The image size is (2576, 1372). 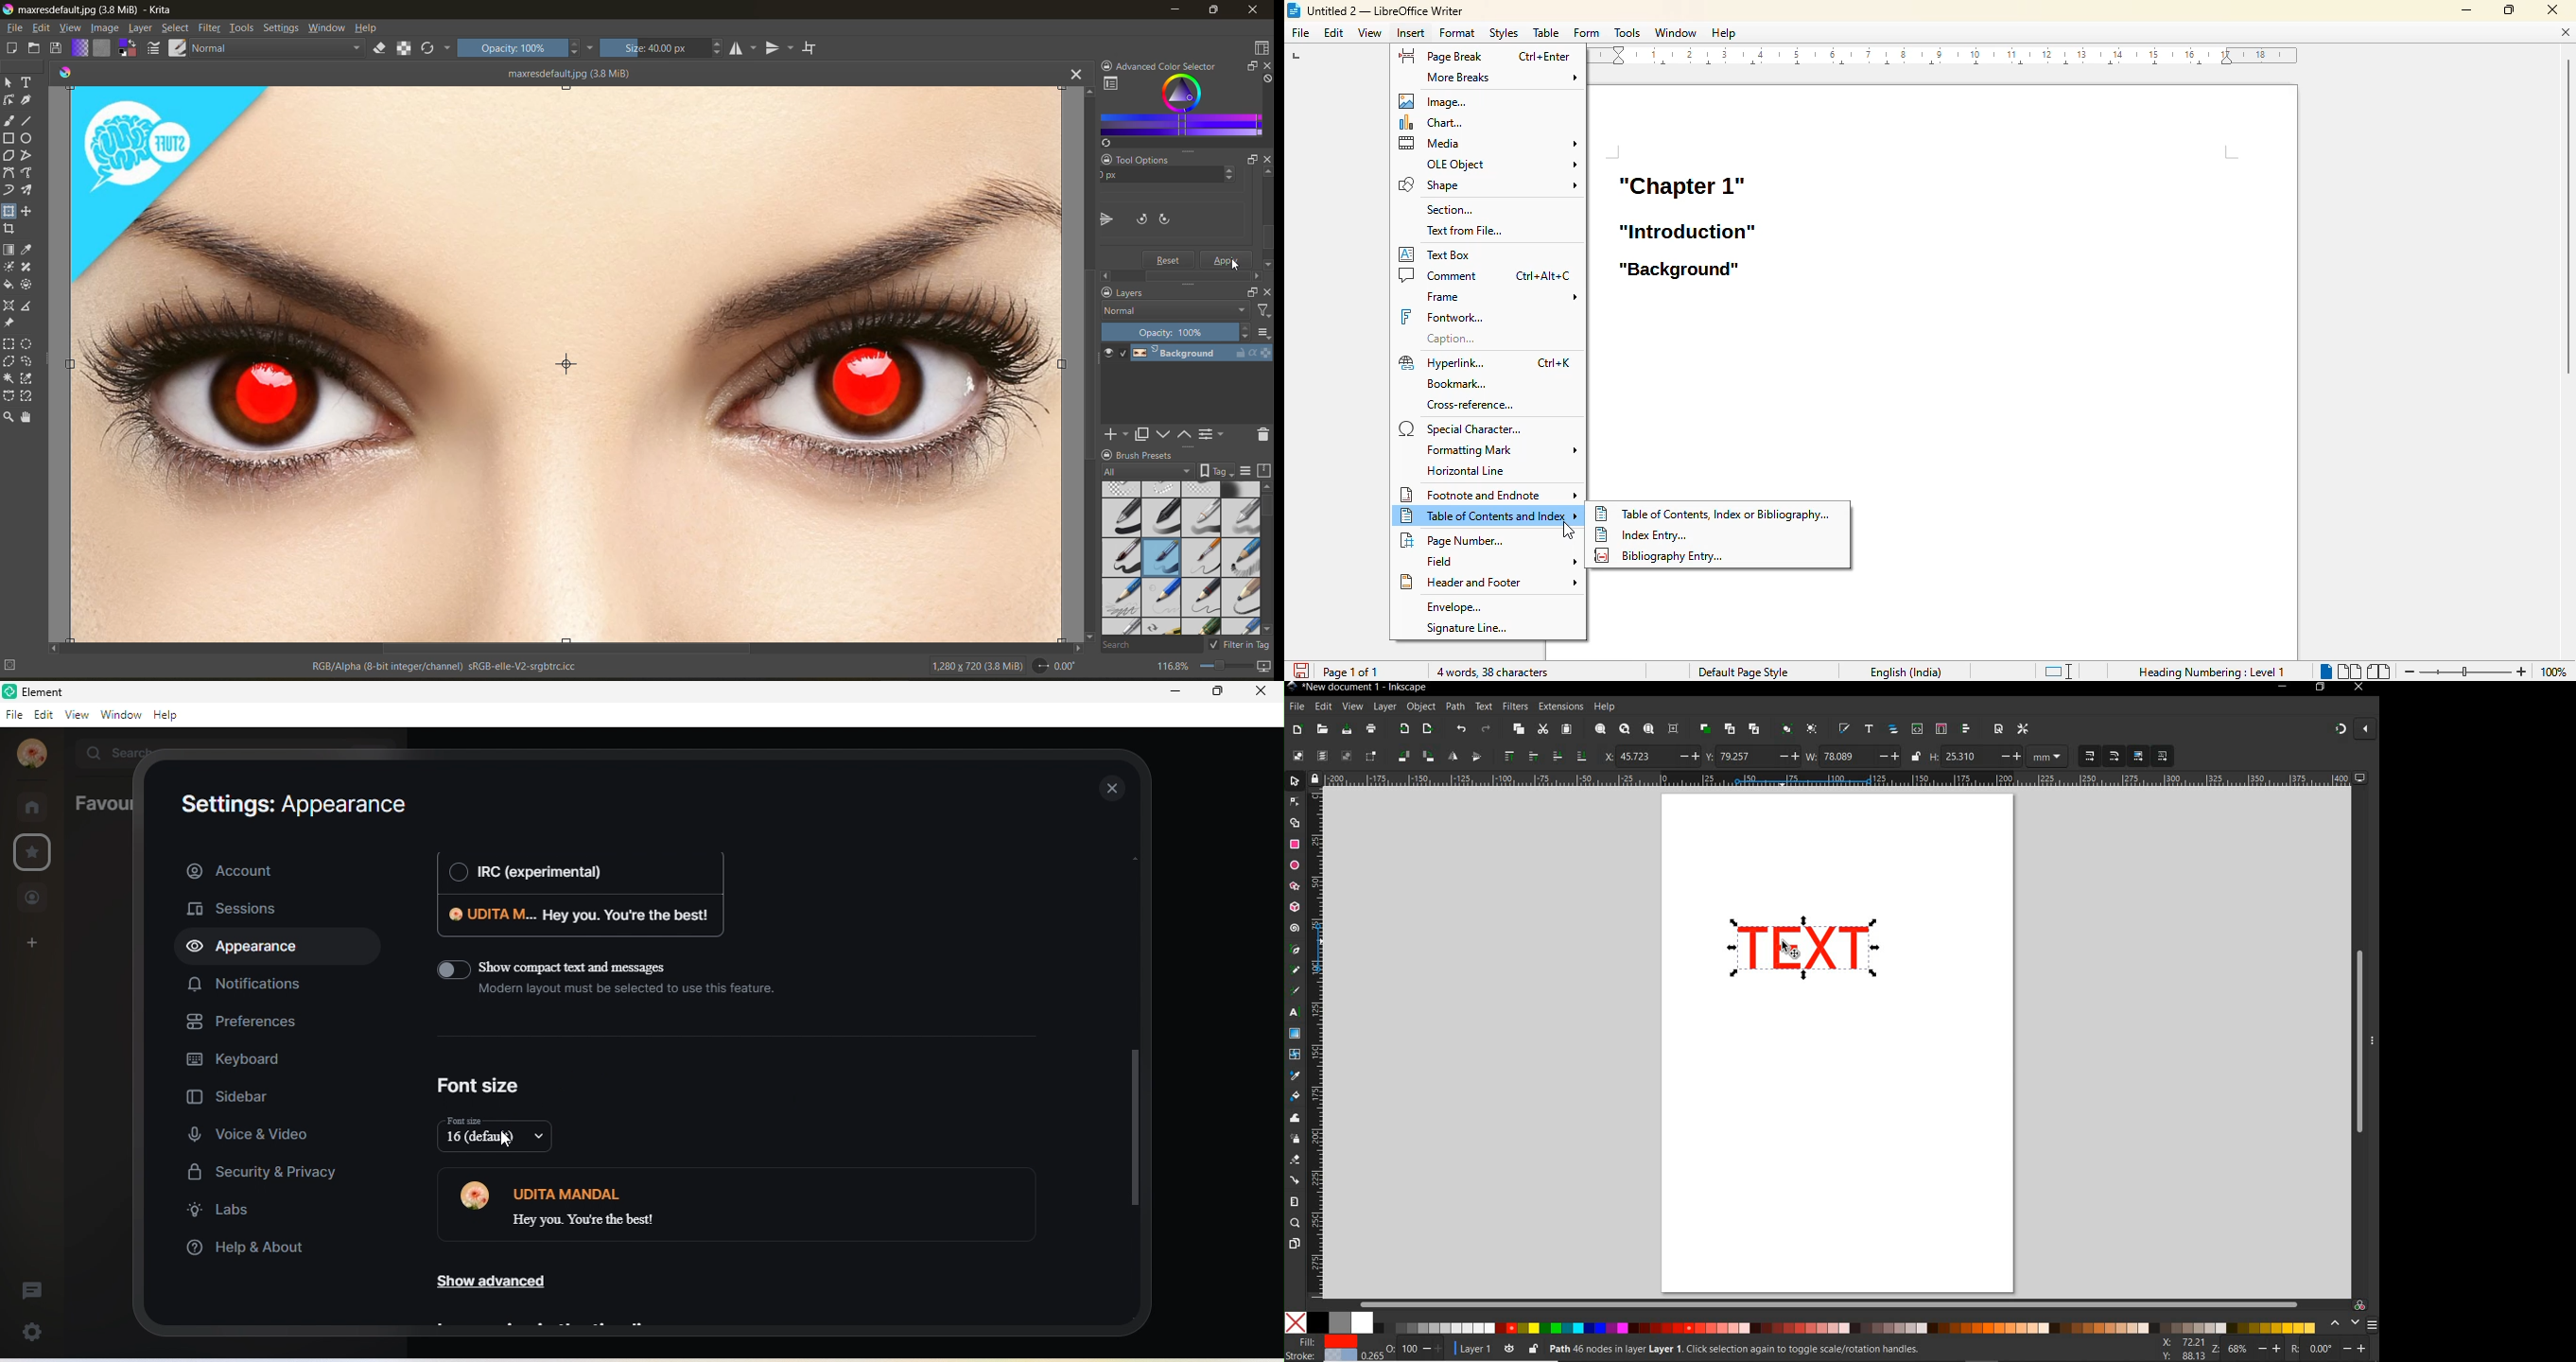 I want to click on RECTANGLE TOOL, so click(x=1295, y=845).